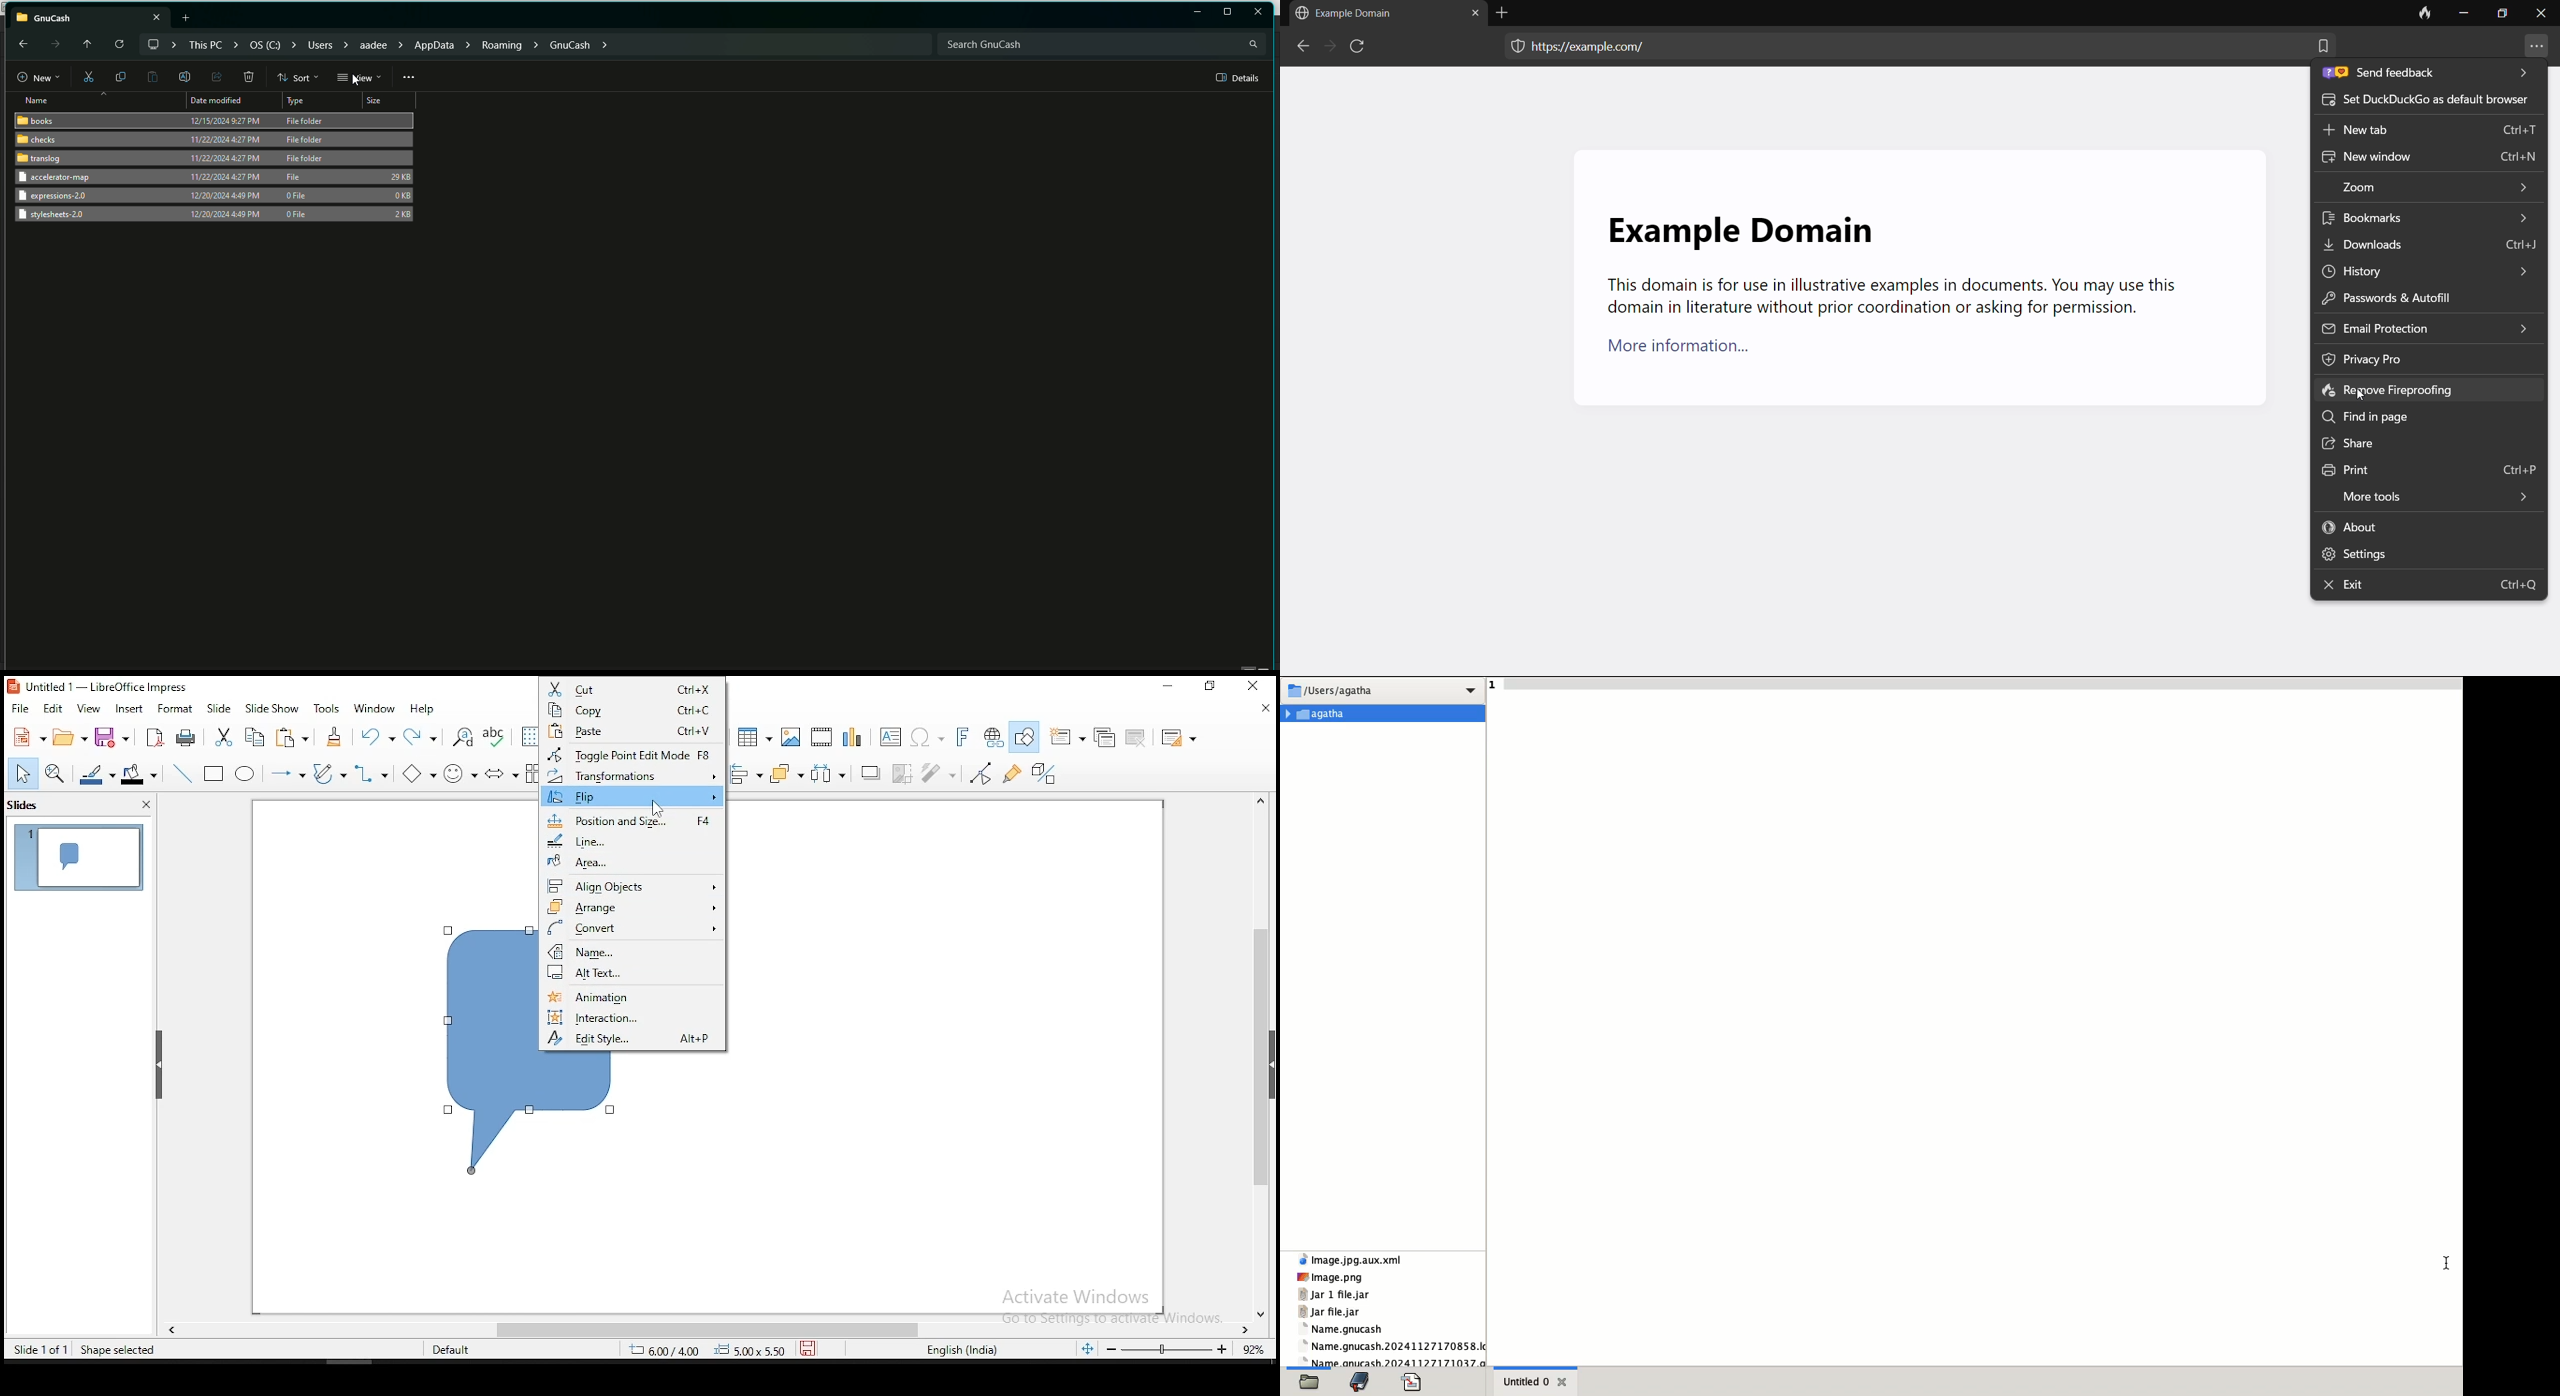 The height and width of the screenshot is (1400, 2576). What do you see at coordinates (37, 141) in the screenshot?
I see `checks` at bounding box center [37, 141].